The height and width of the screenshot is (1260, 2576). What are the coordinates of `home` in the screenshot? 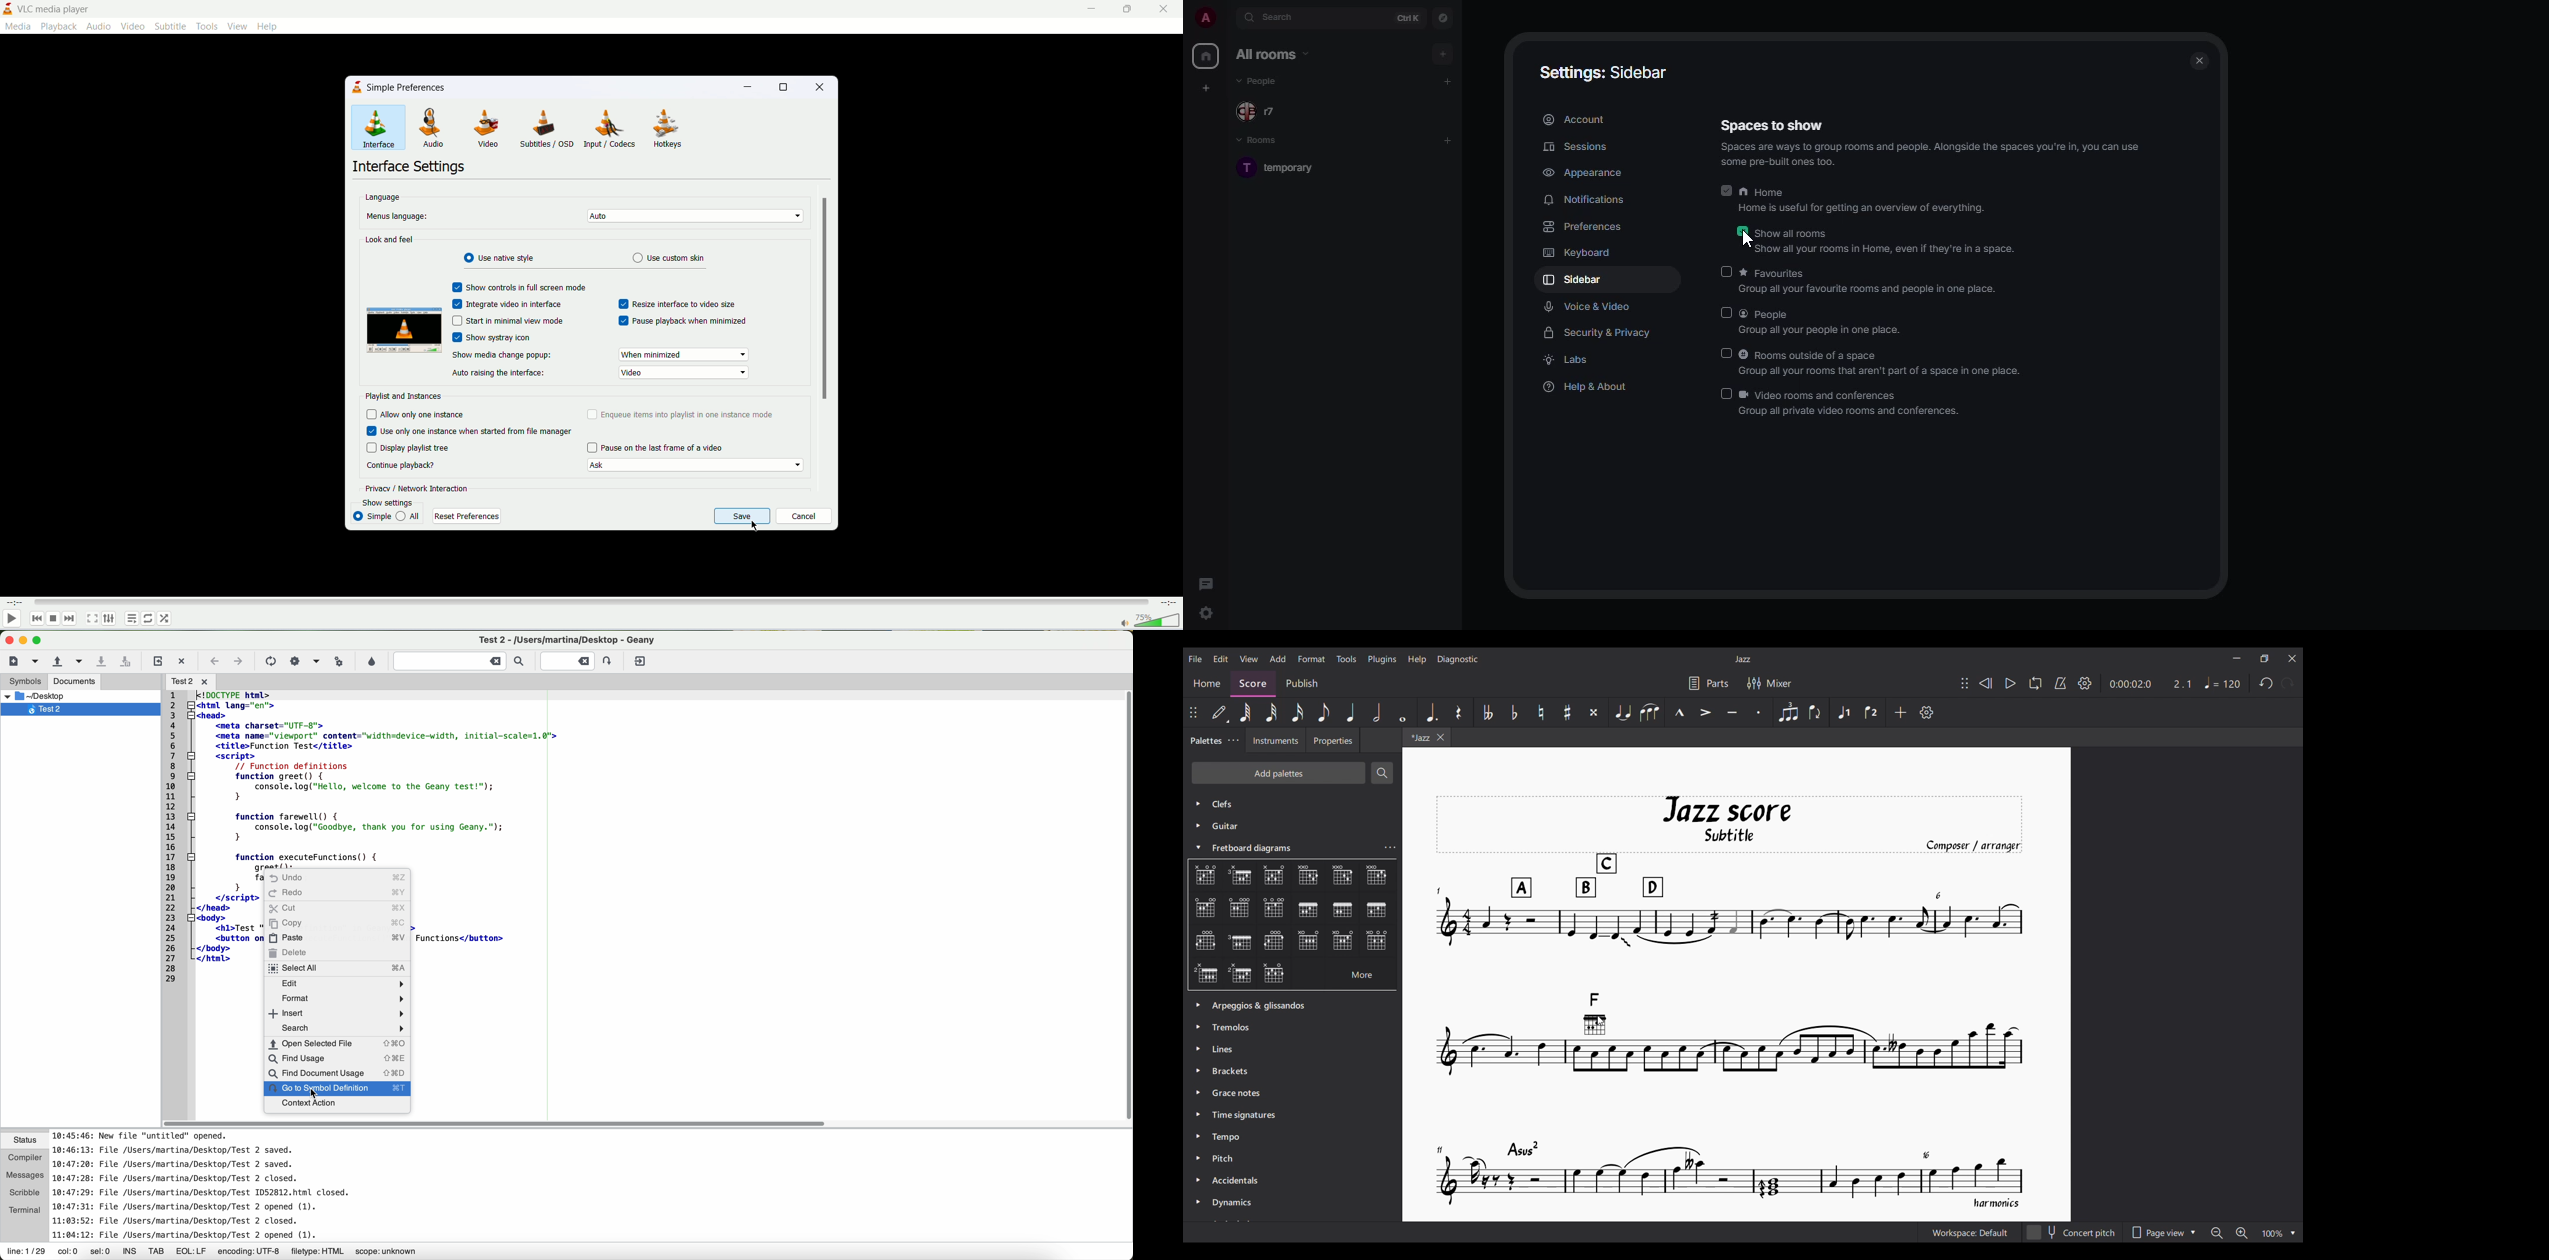 It's located at (1865, 201).